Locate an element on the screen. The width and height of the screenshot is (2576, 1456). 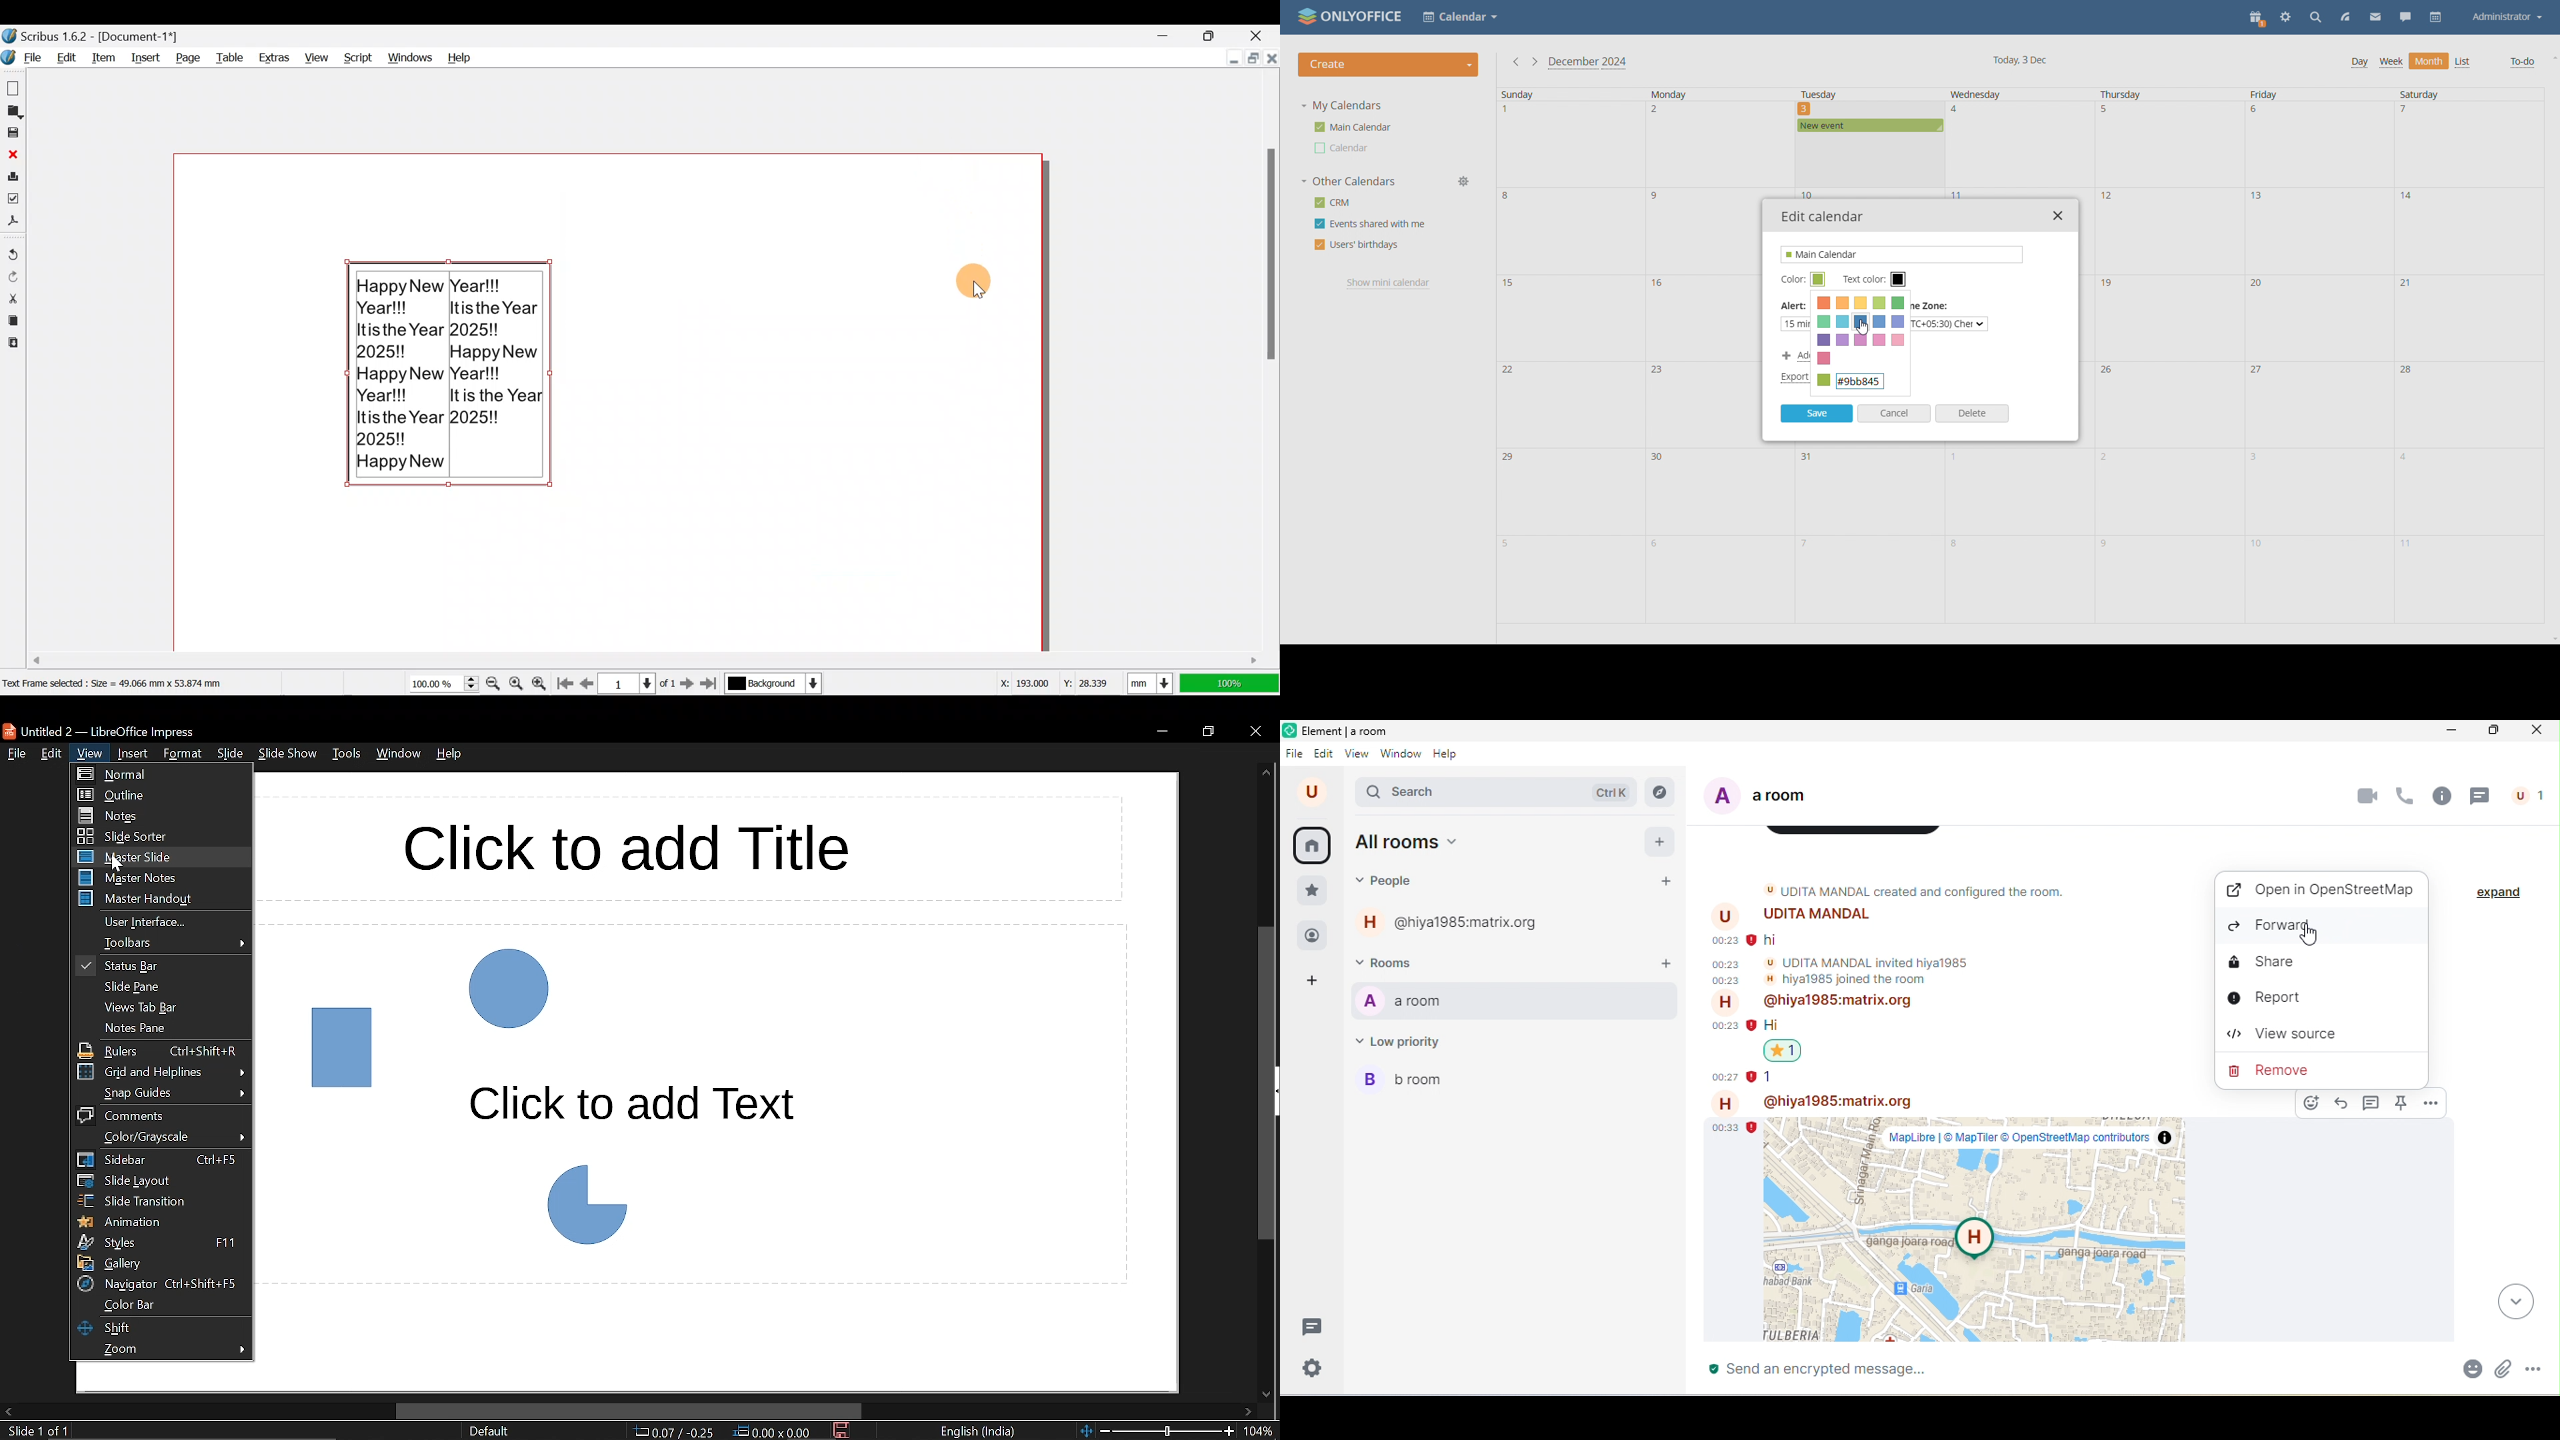
people is located at coordinates (1313, 939).